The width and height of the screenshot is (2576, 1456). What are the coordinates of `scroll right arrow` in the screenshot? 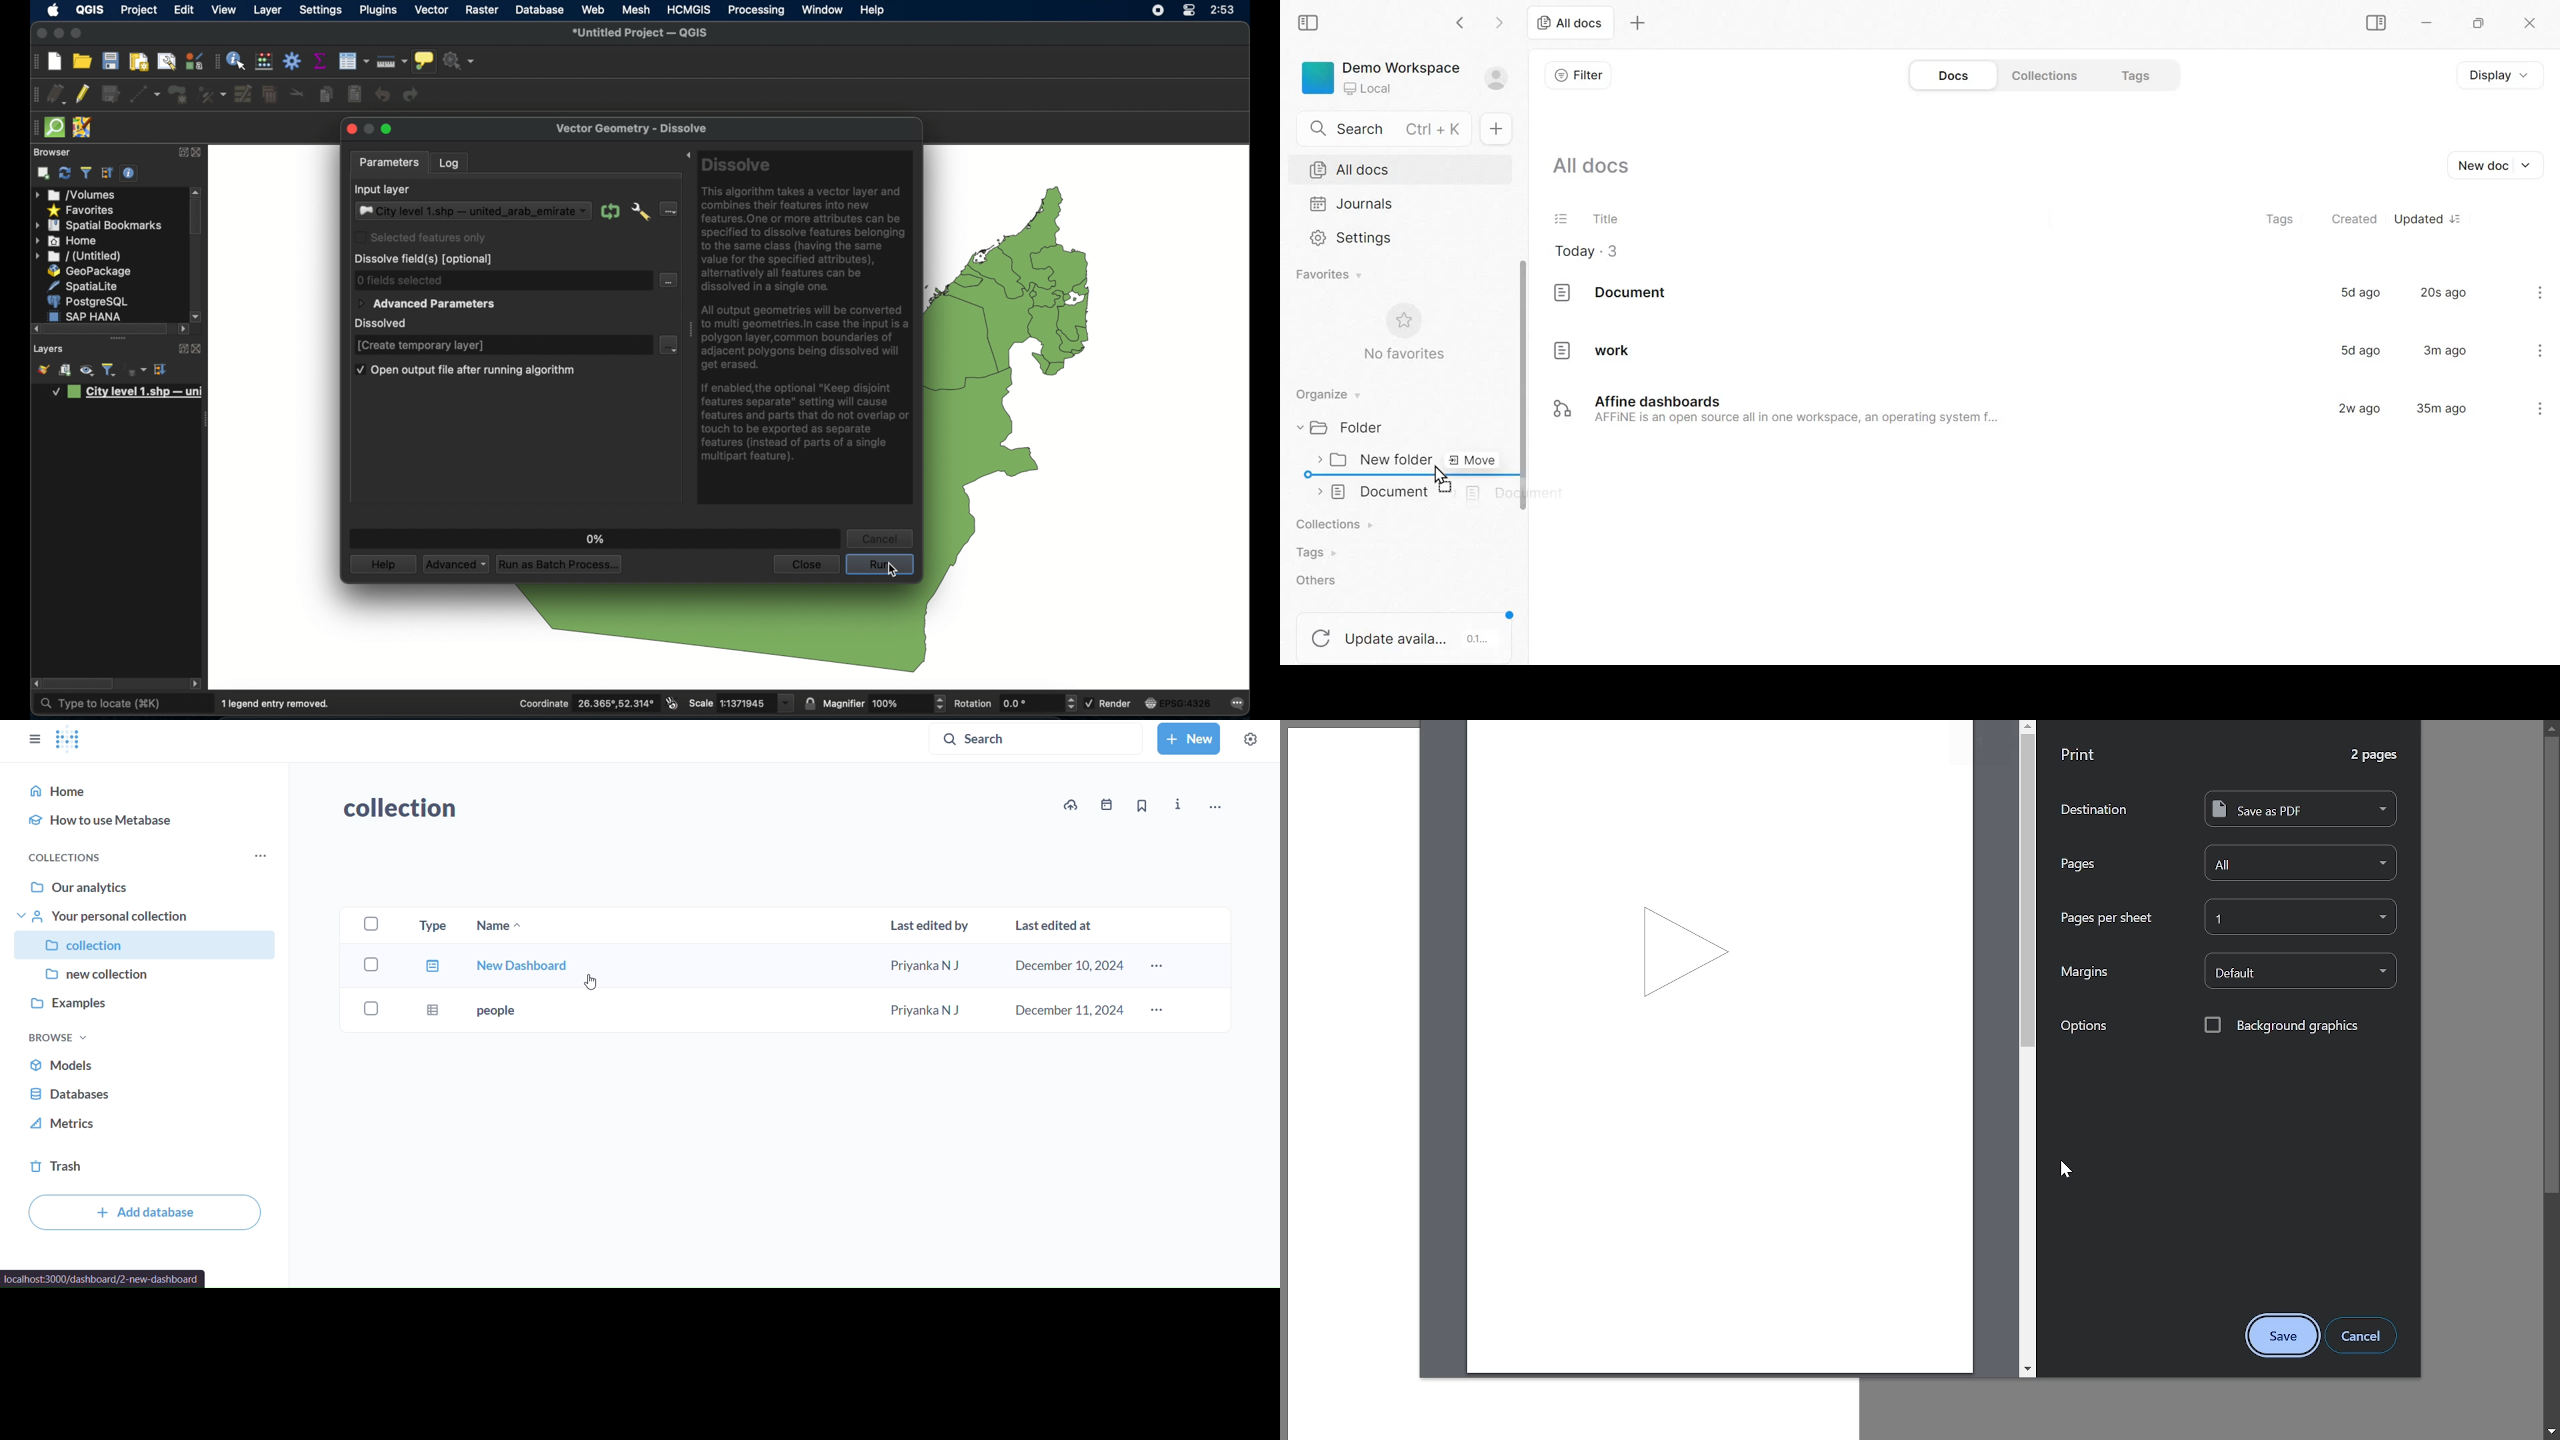 It's located at (35, 329).